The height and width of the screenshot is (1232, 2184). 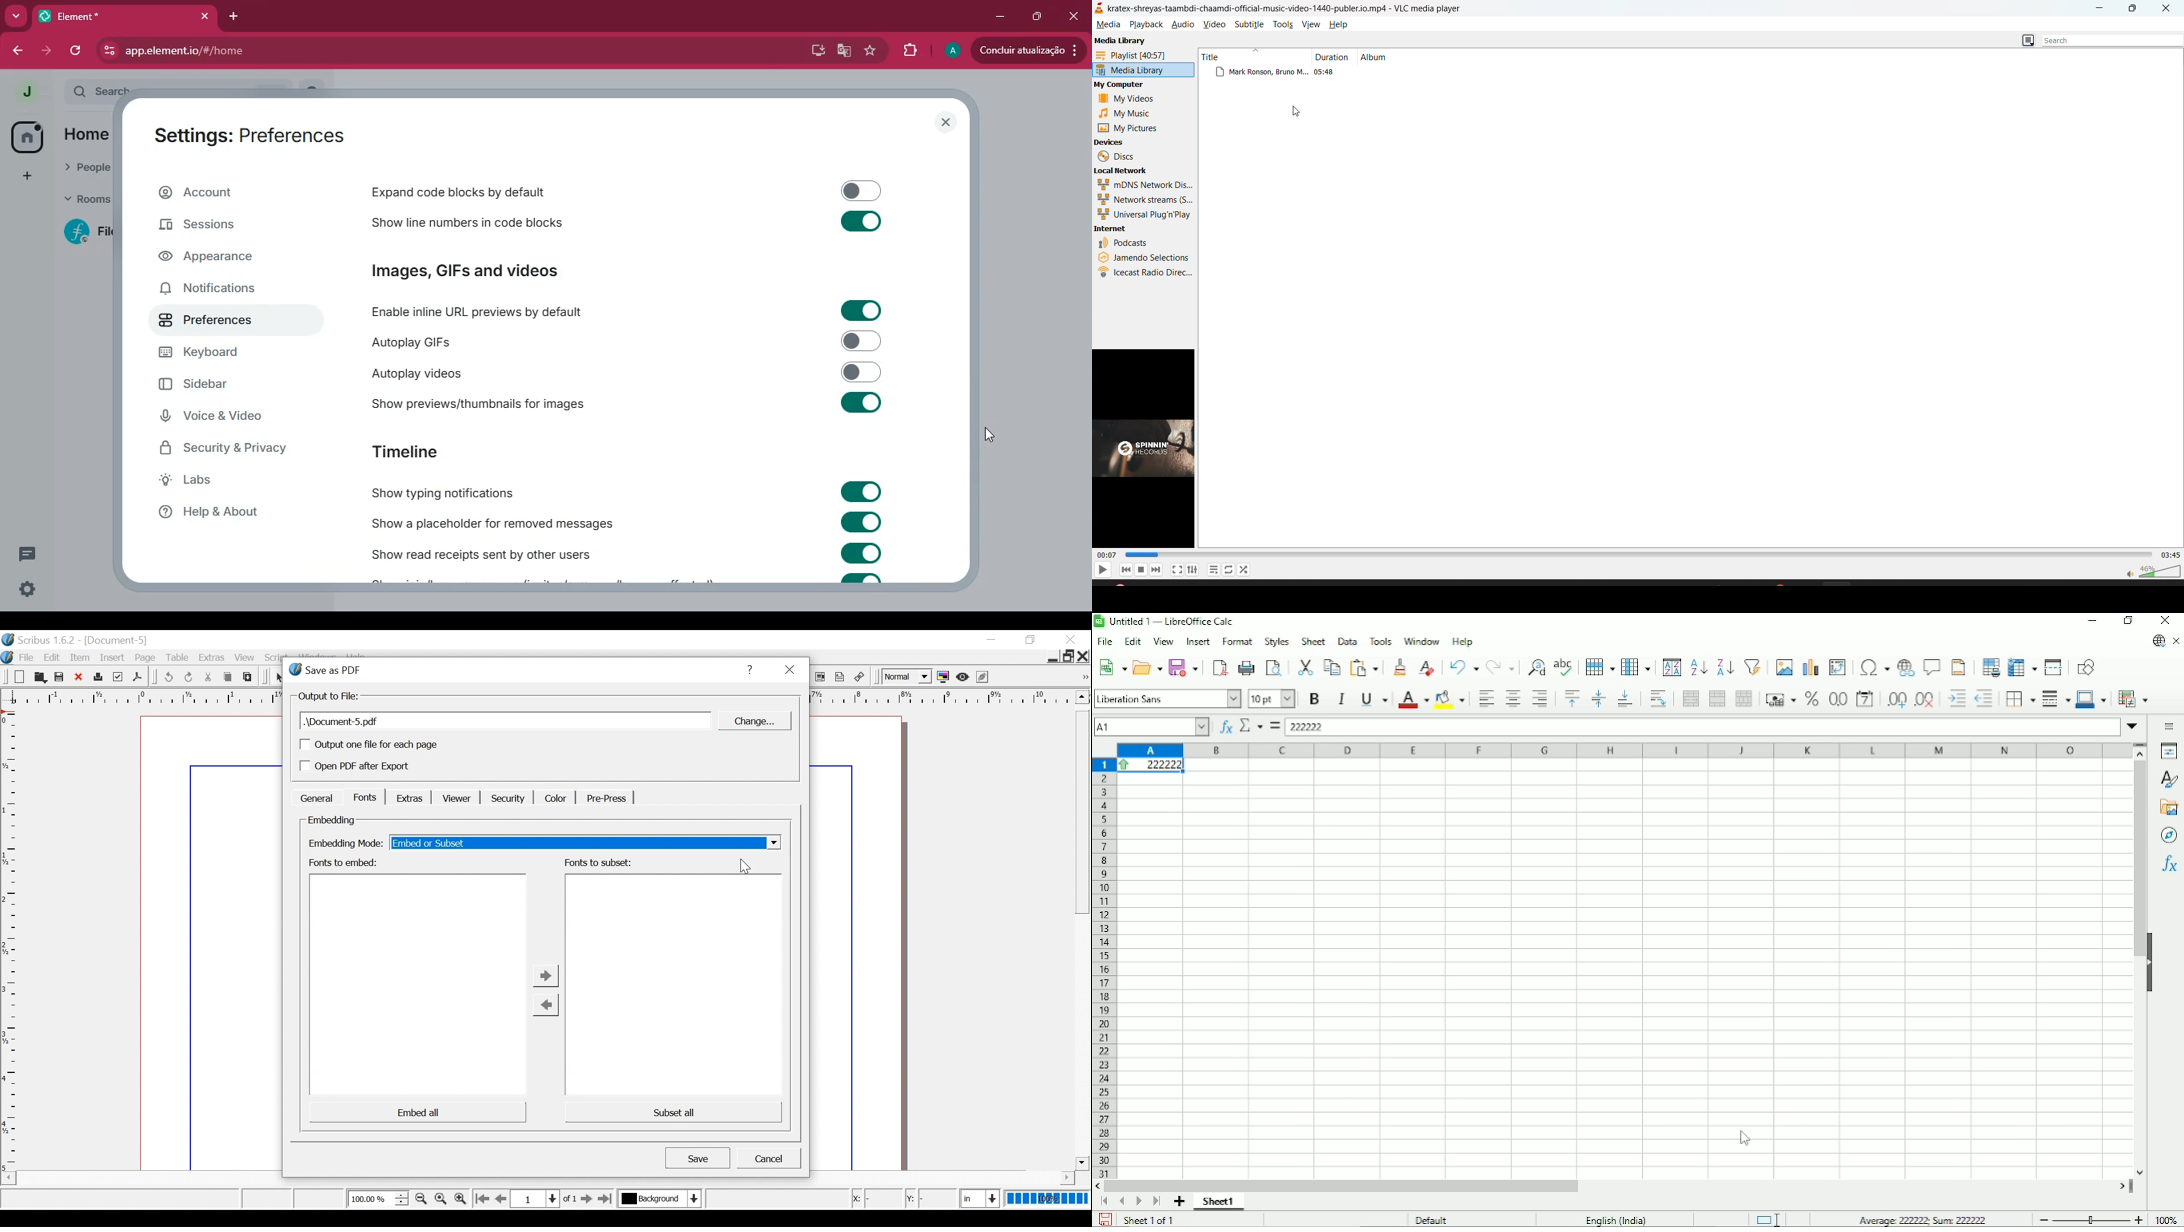 I want to click on playback, so click(x=1144, y=24).